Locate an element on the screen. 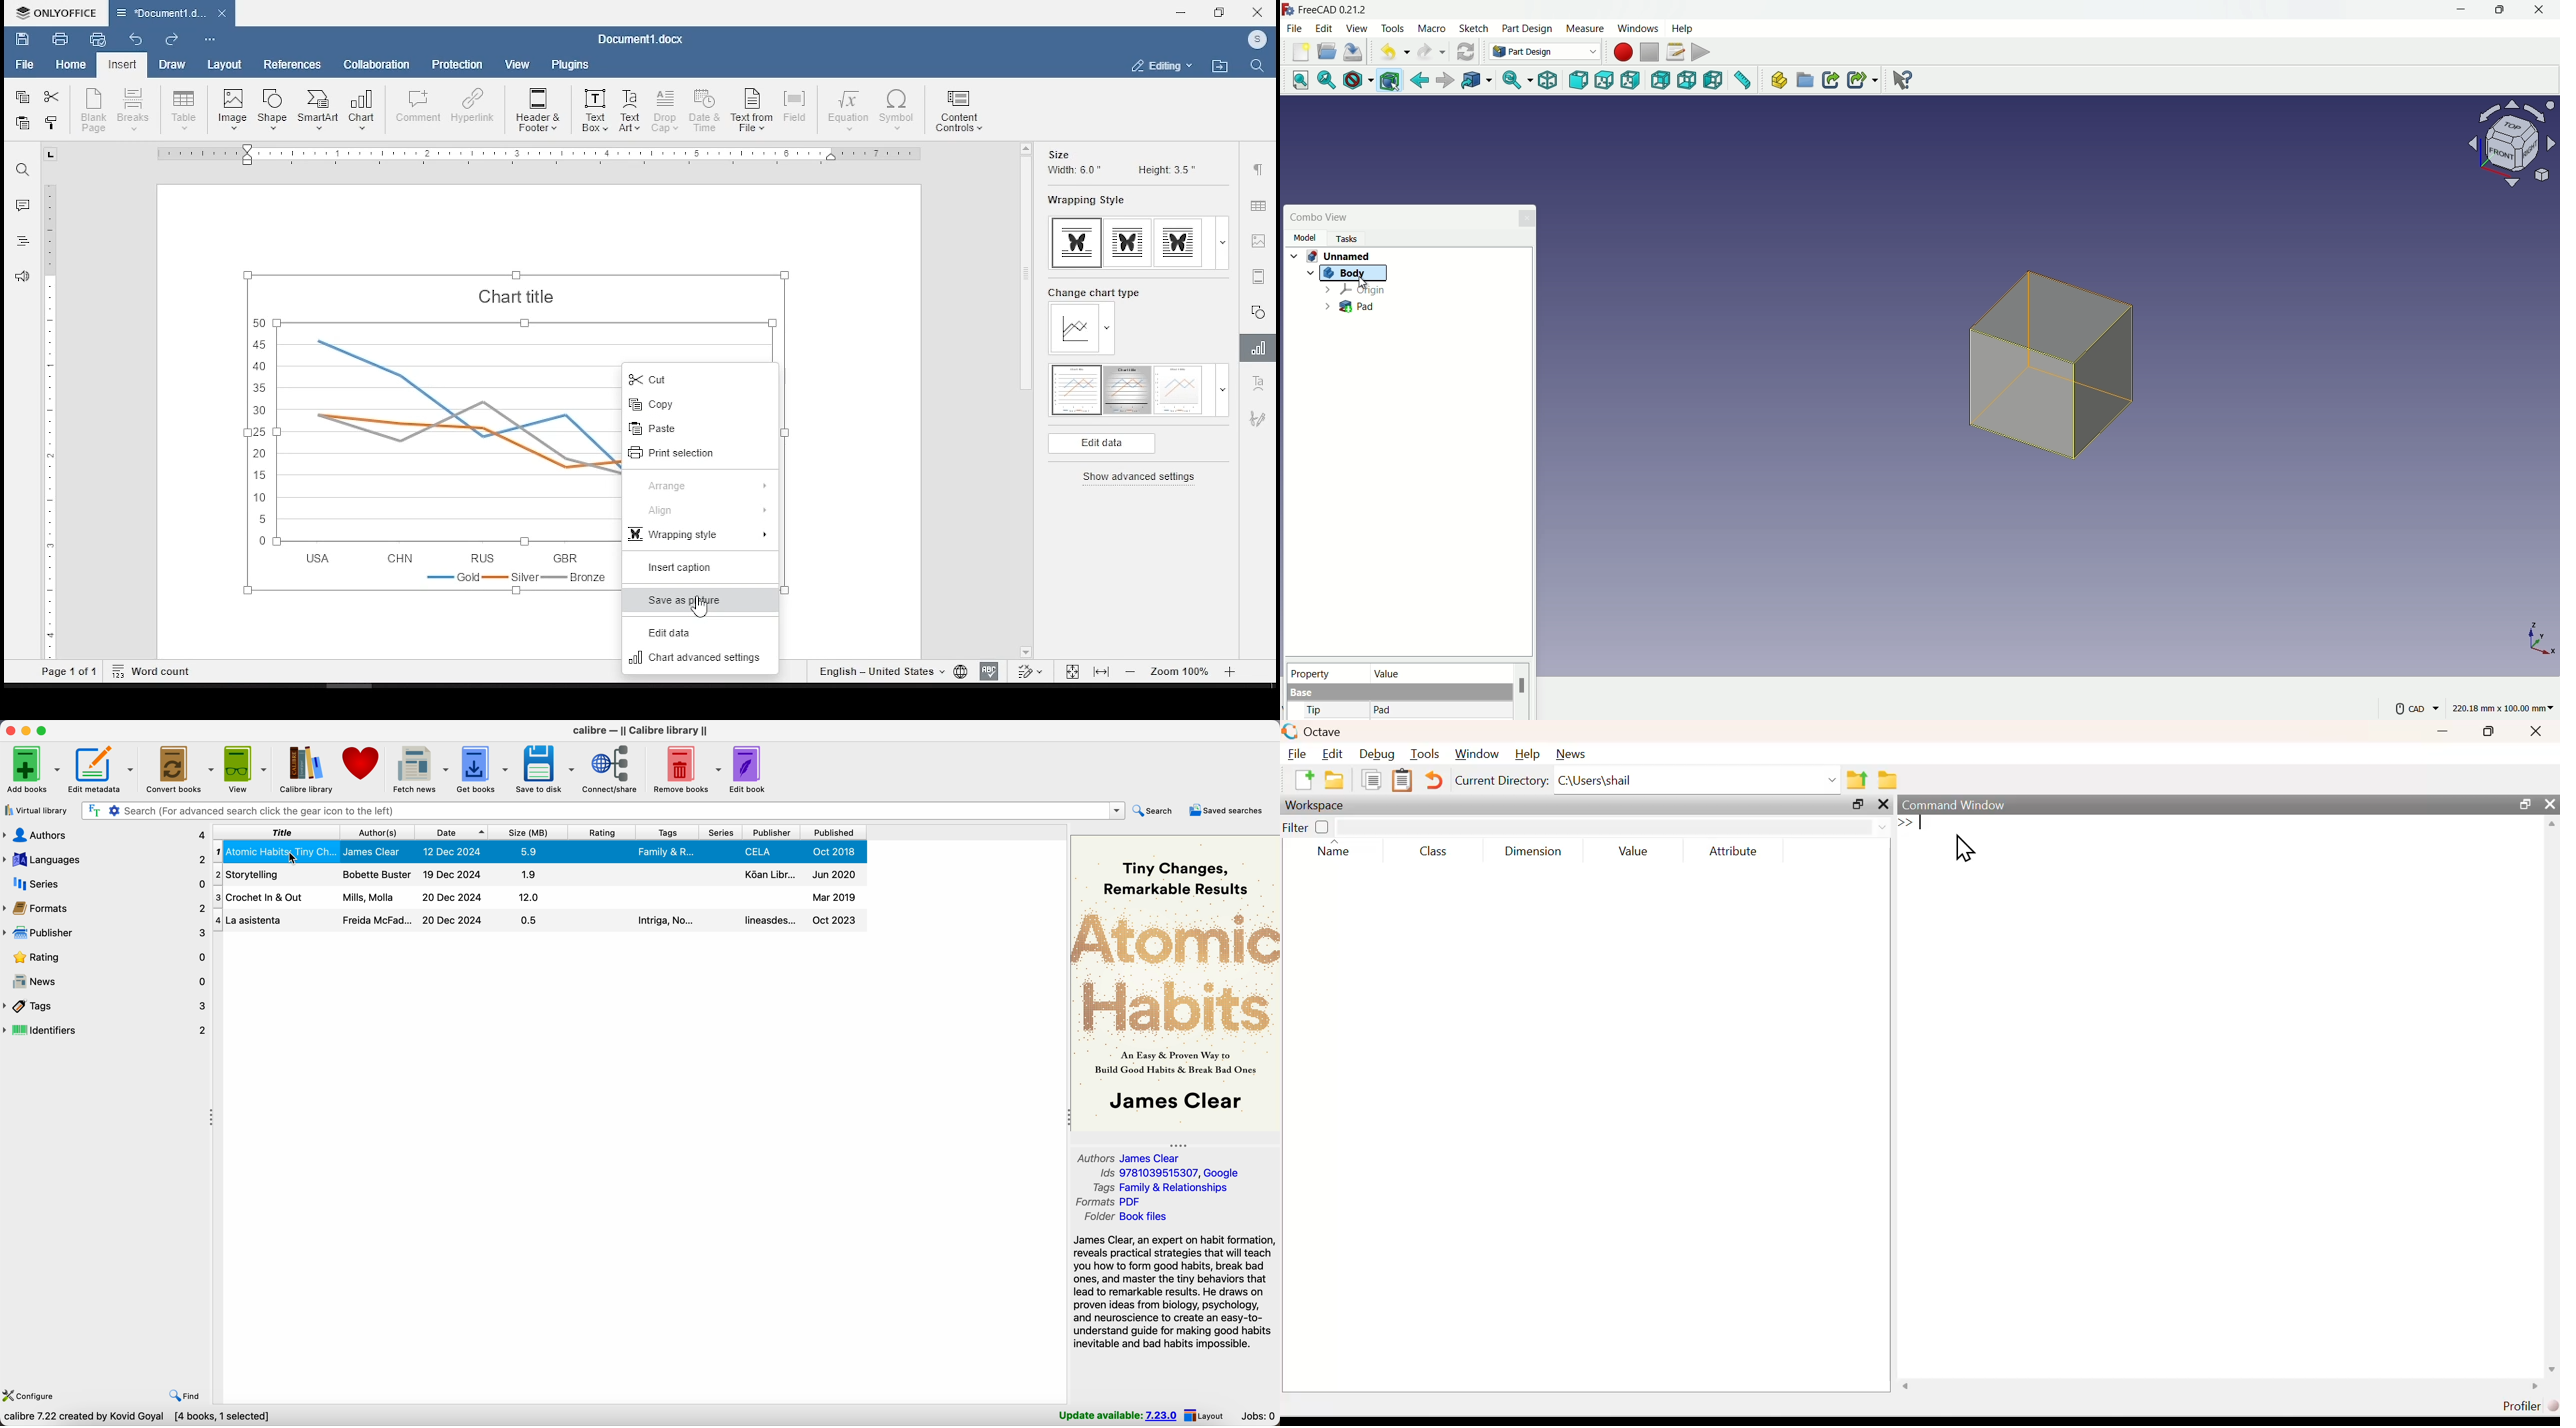 The image size is (2576, 1428). isometric view is located at coordinates (1547, 81).